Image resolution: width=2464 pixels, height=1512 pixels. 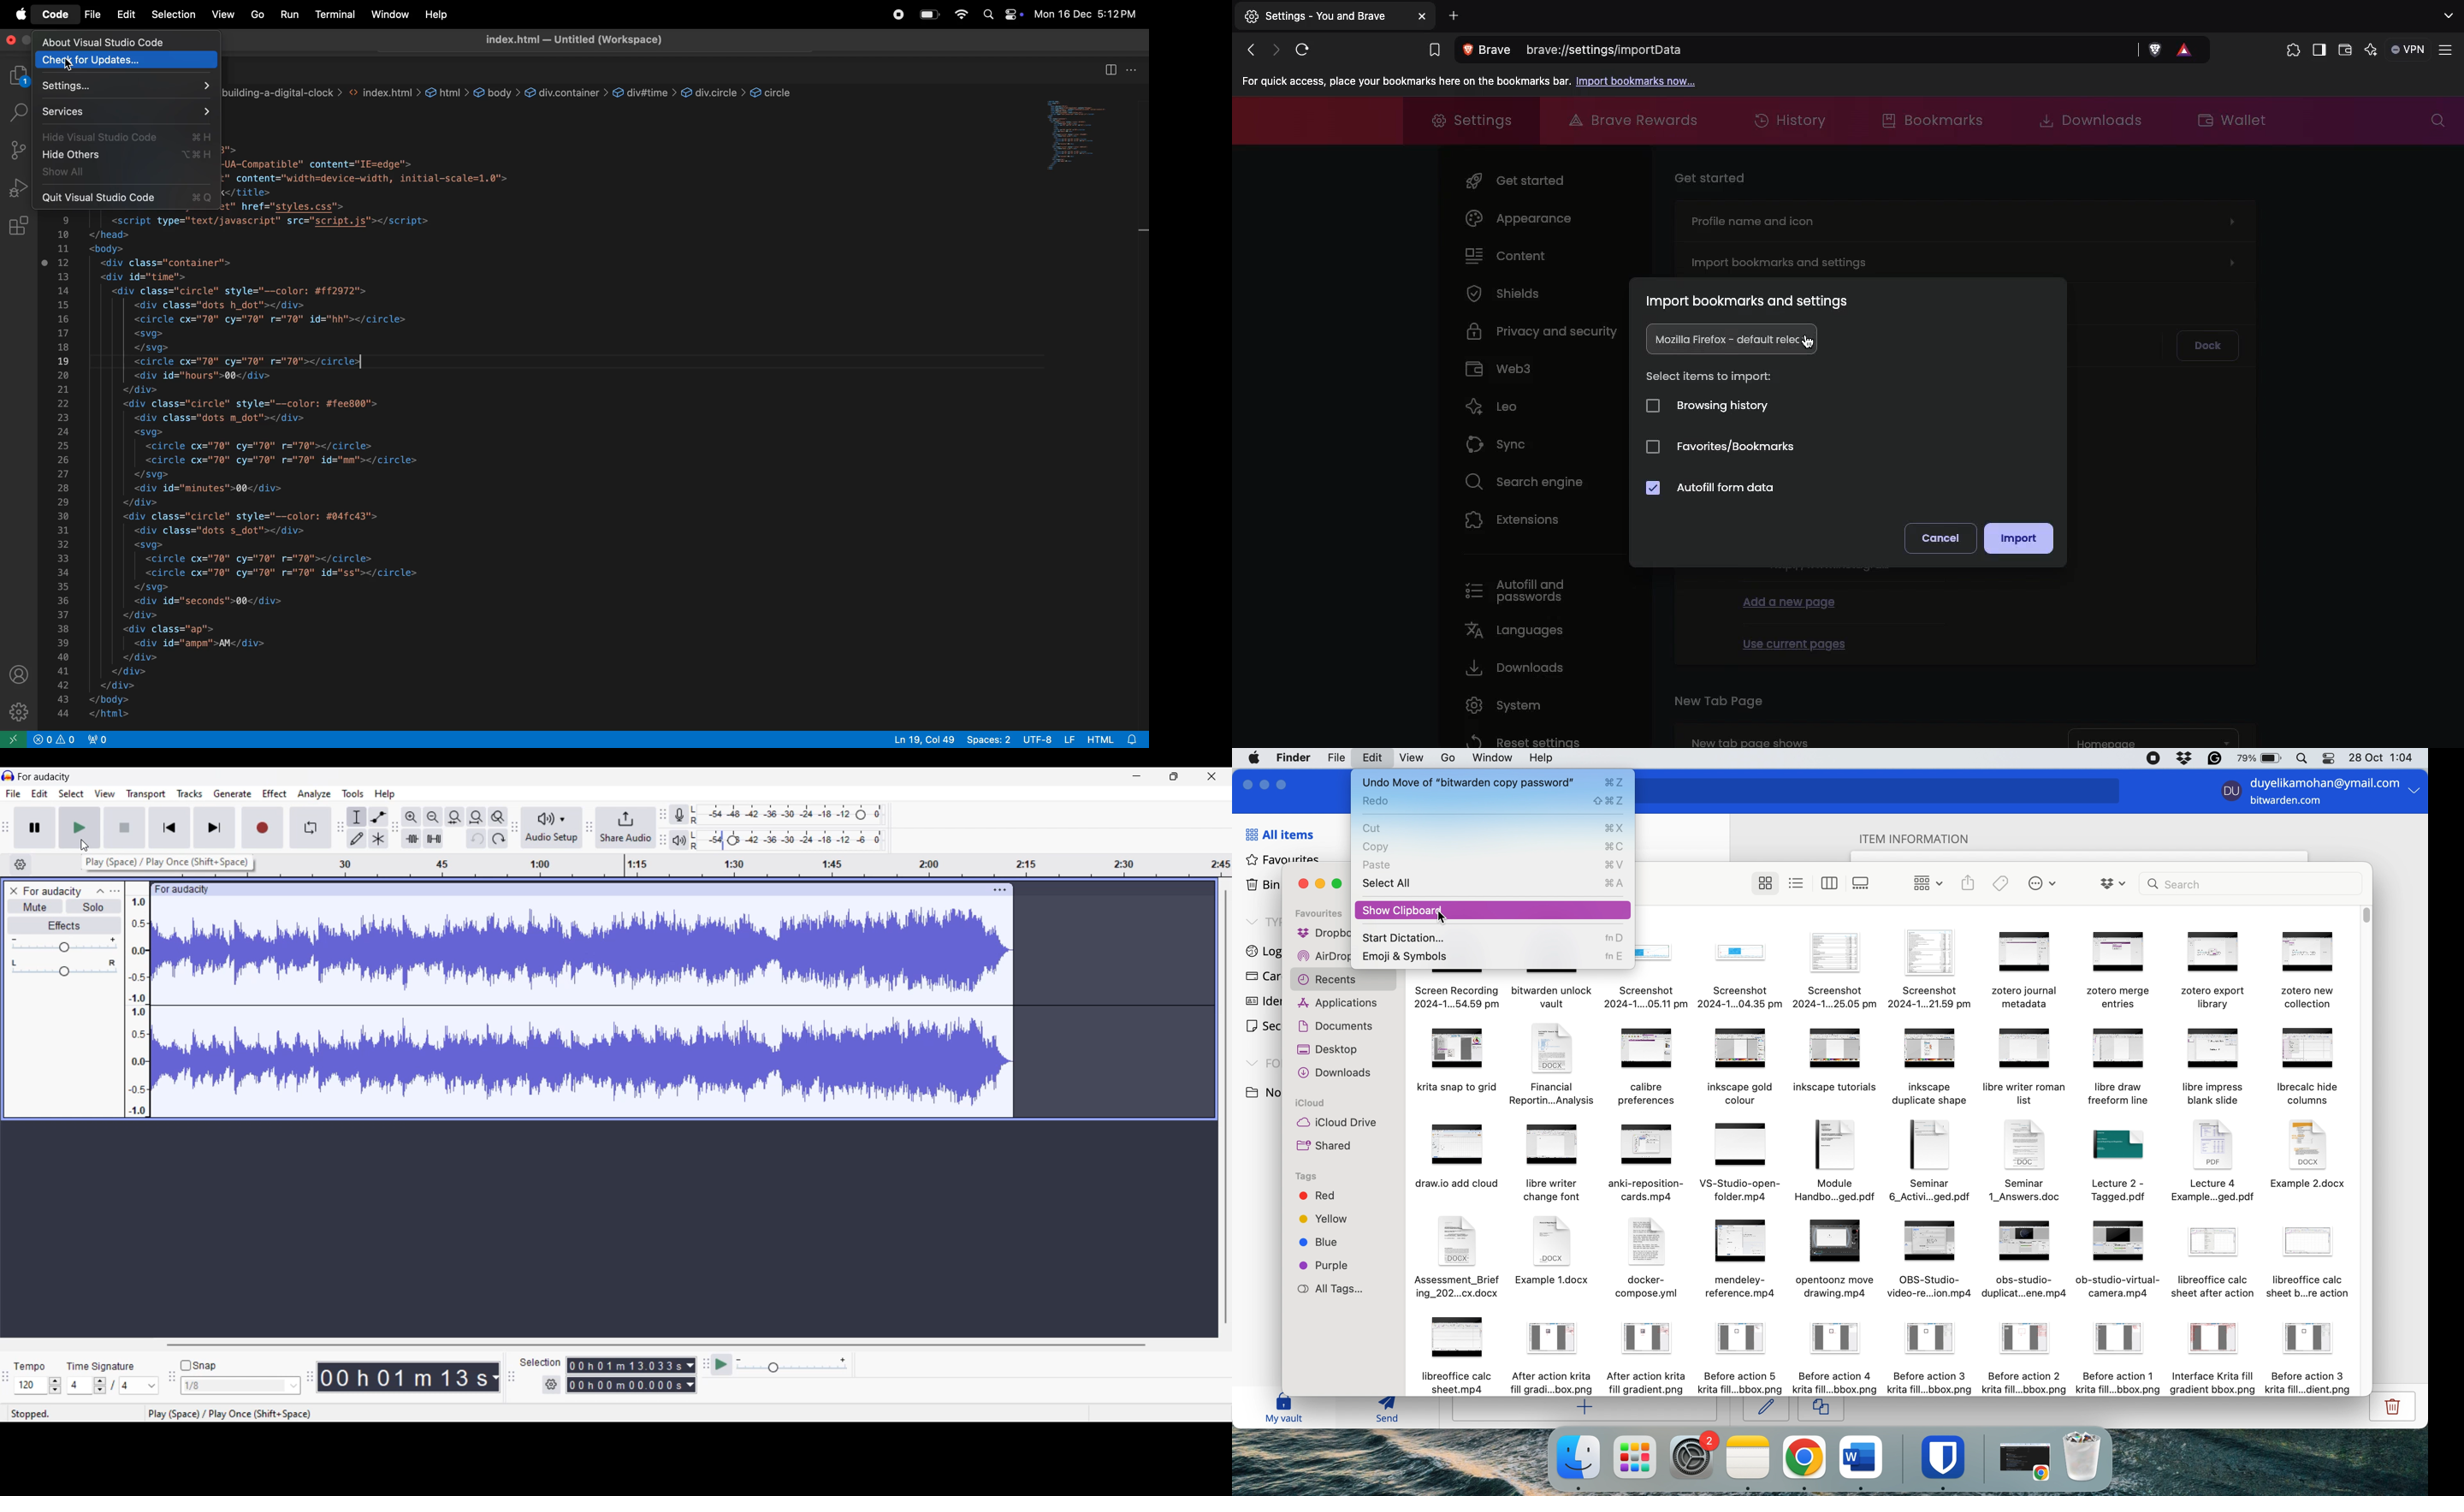 I want to click on close, so click(x=1245, y=784).